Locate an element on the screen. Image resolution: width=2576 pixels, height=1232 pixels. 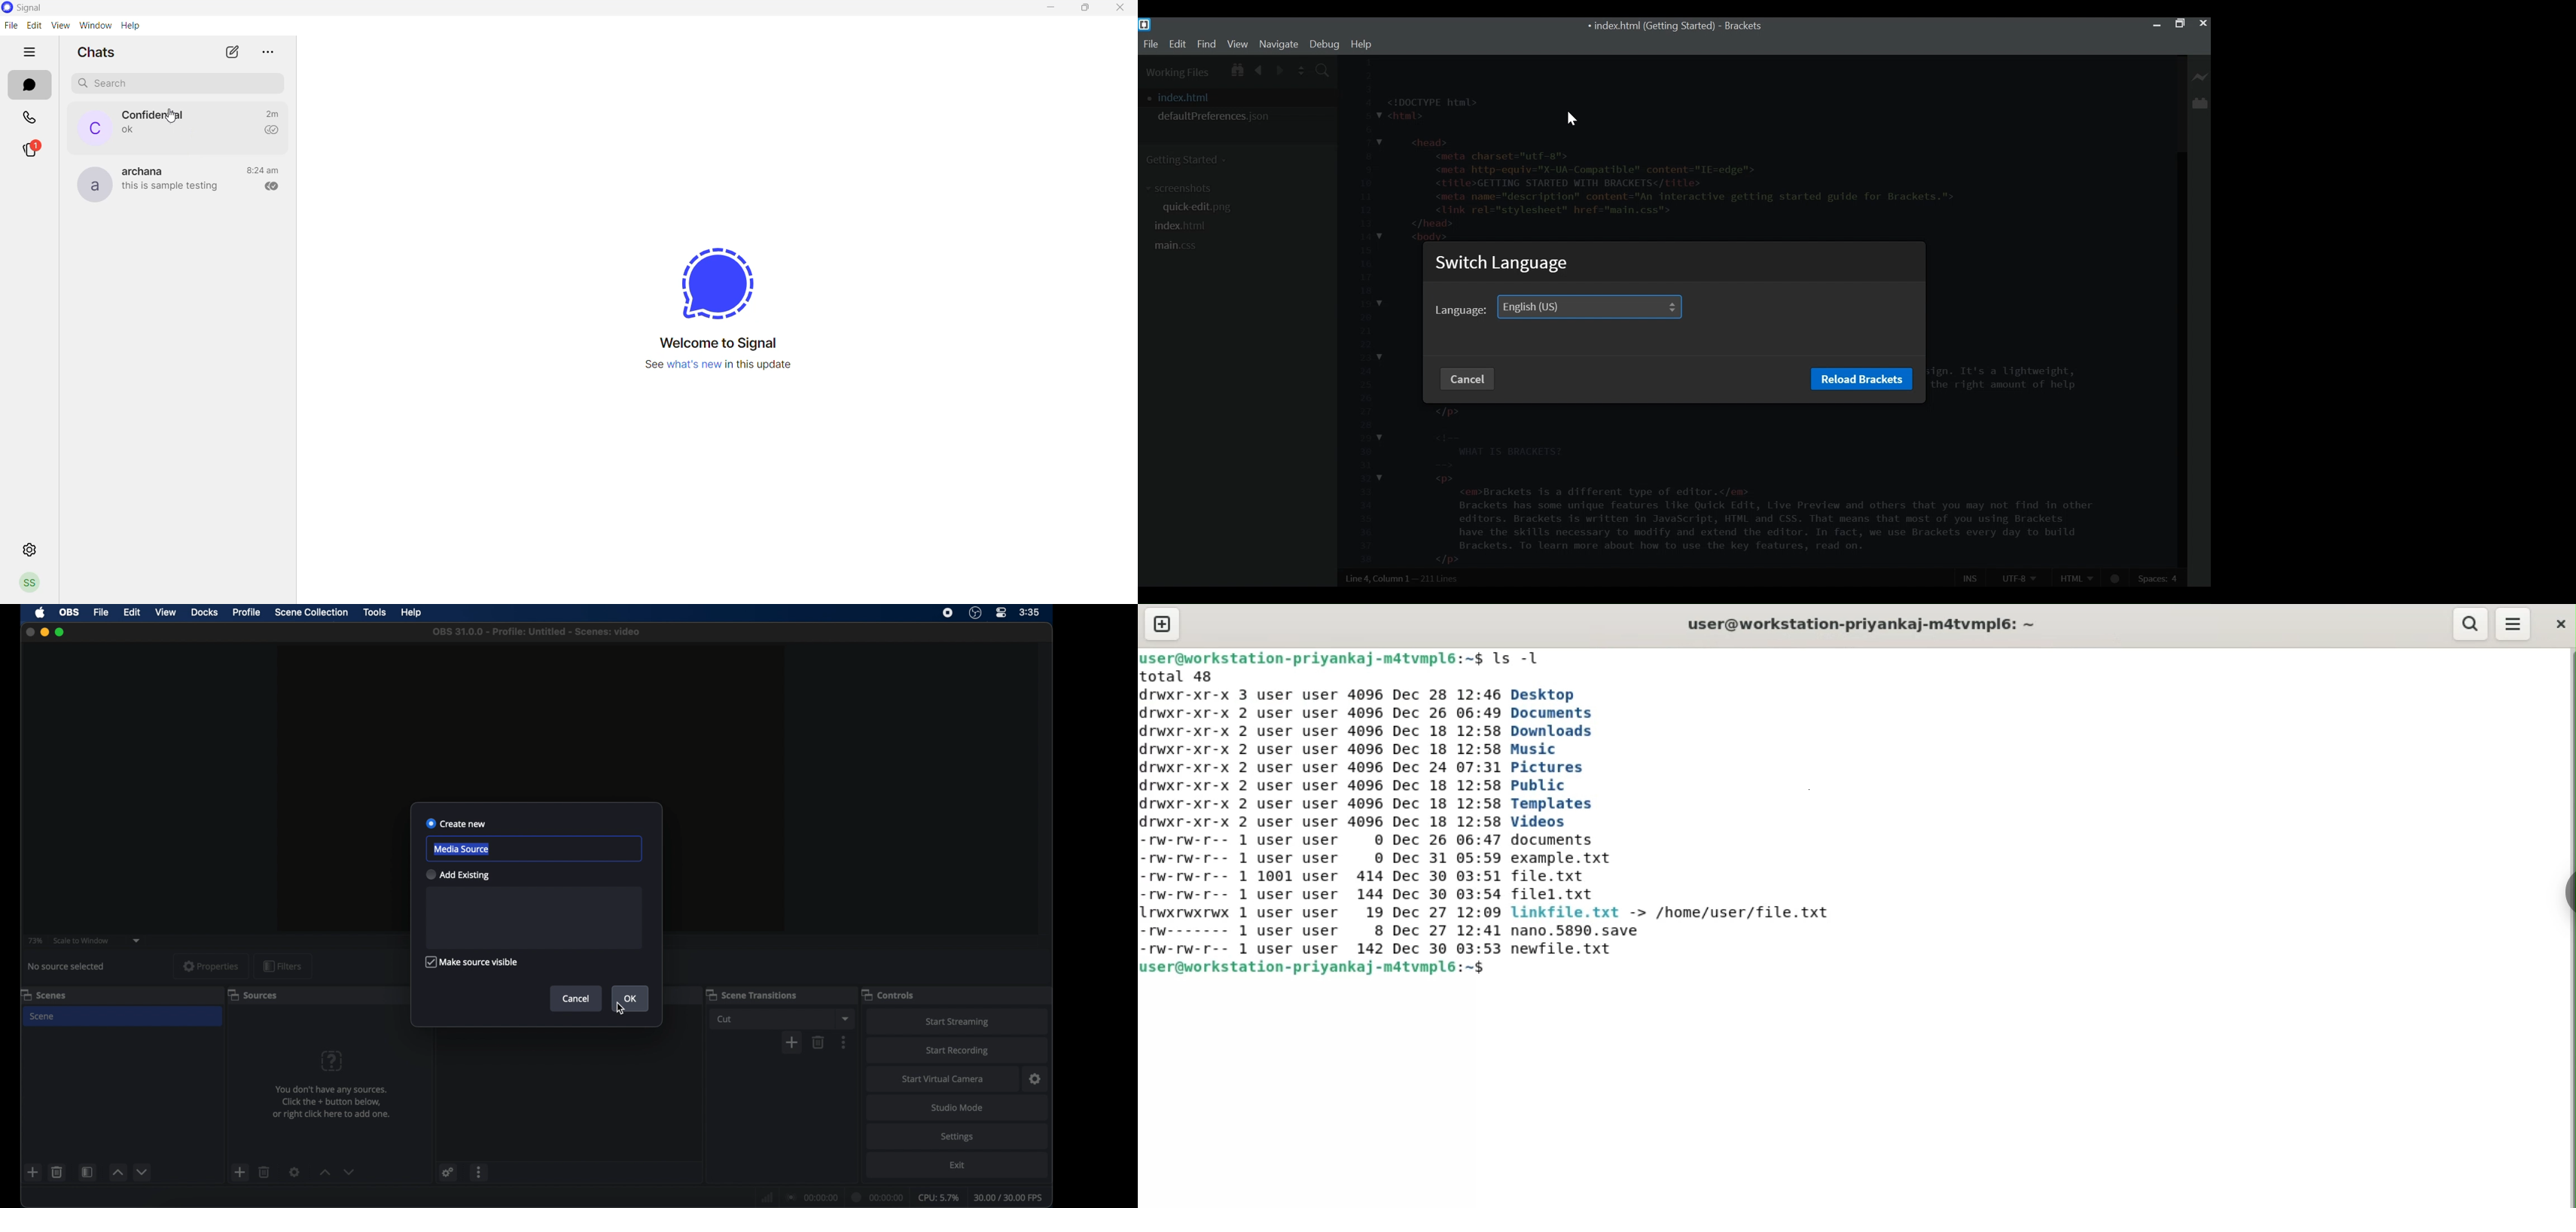
profile is located at coordinates (248, 612).